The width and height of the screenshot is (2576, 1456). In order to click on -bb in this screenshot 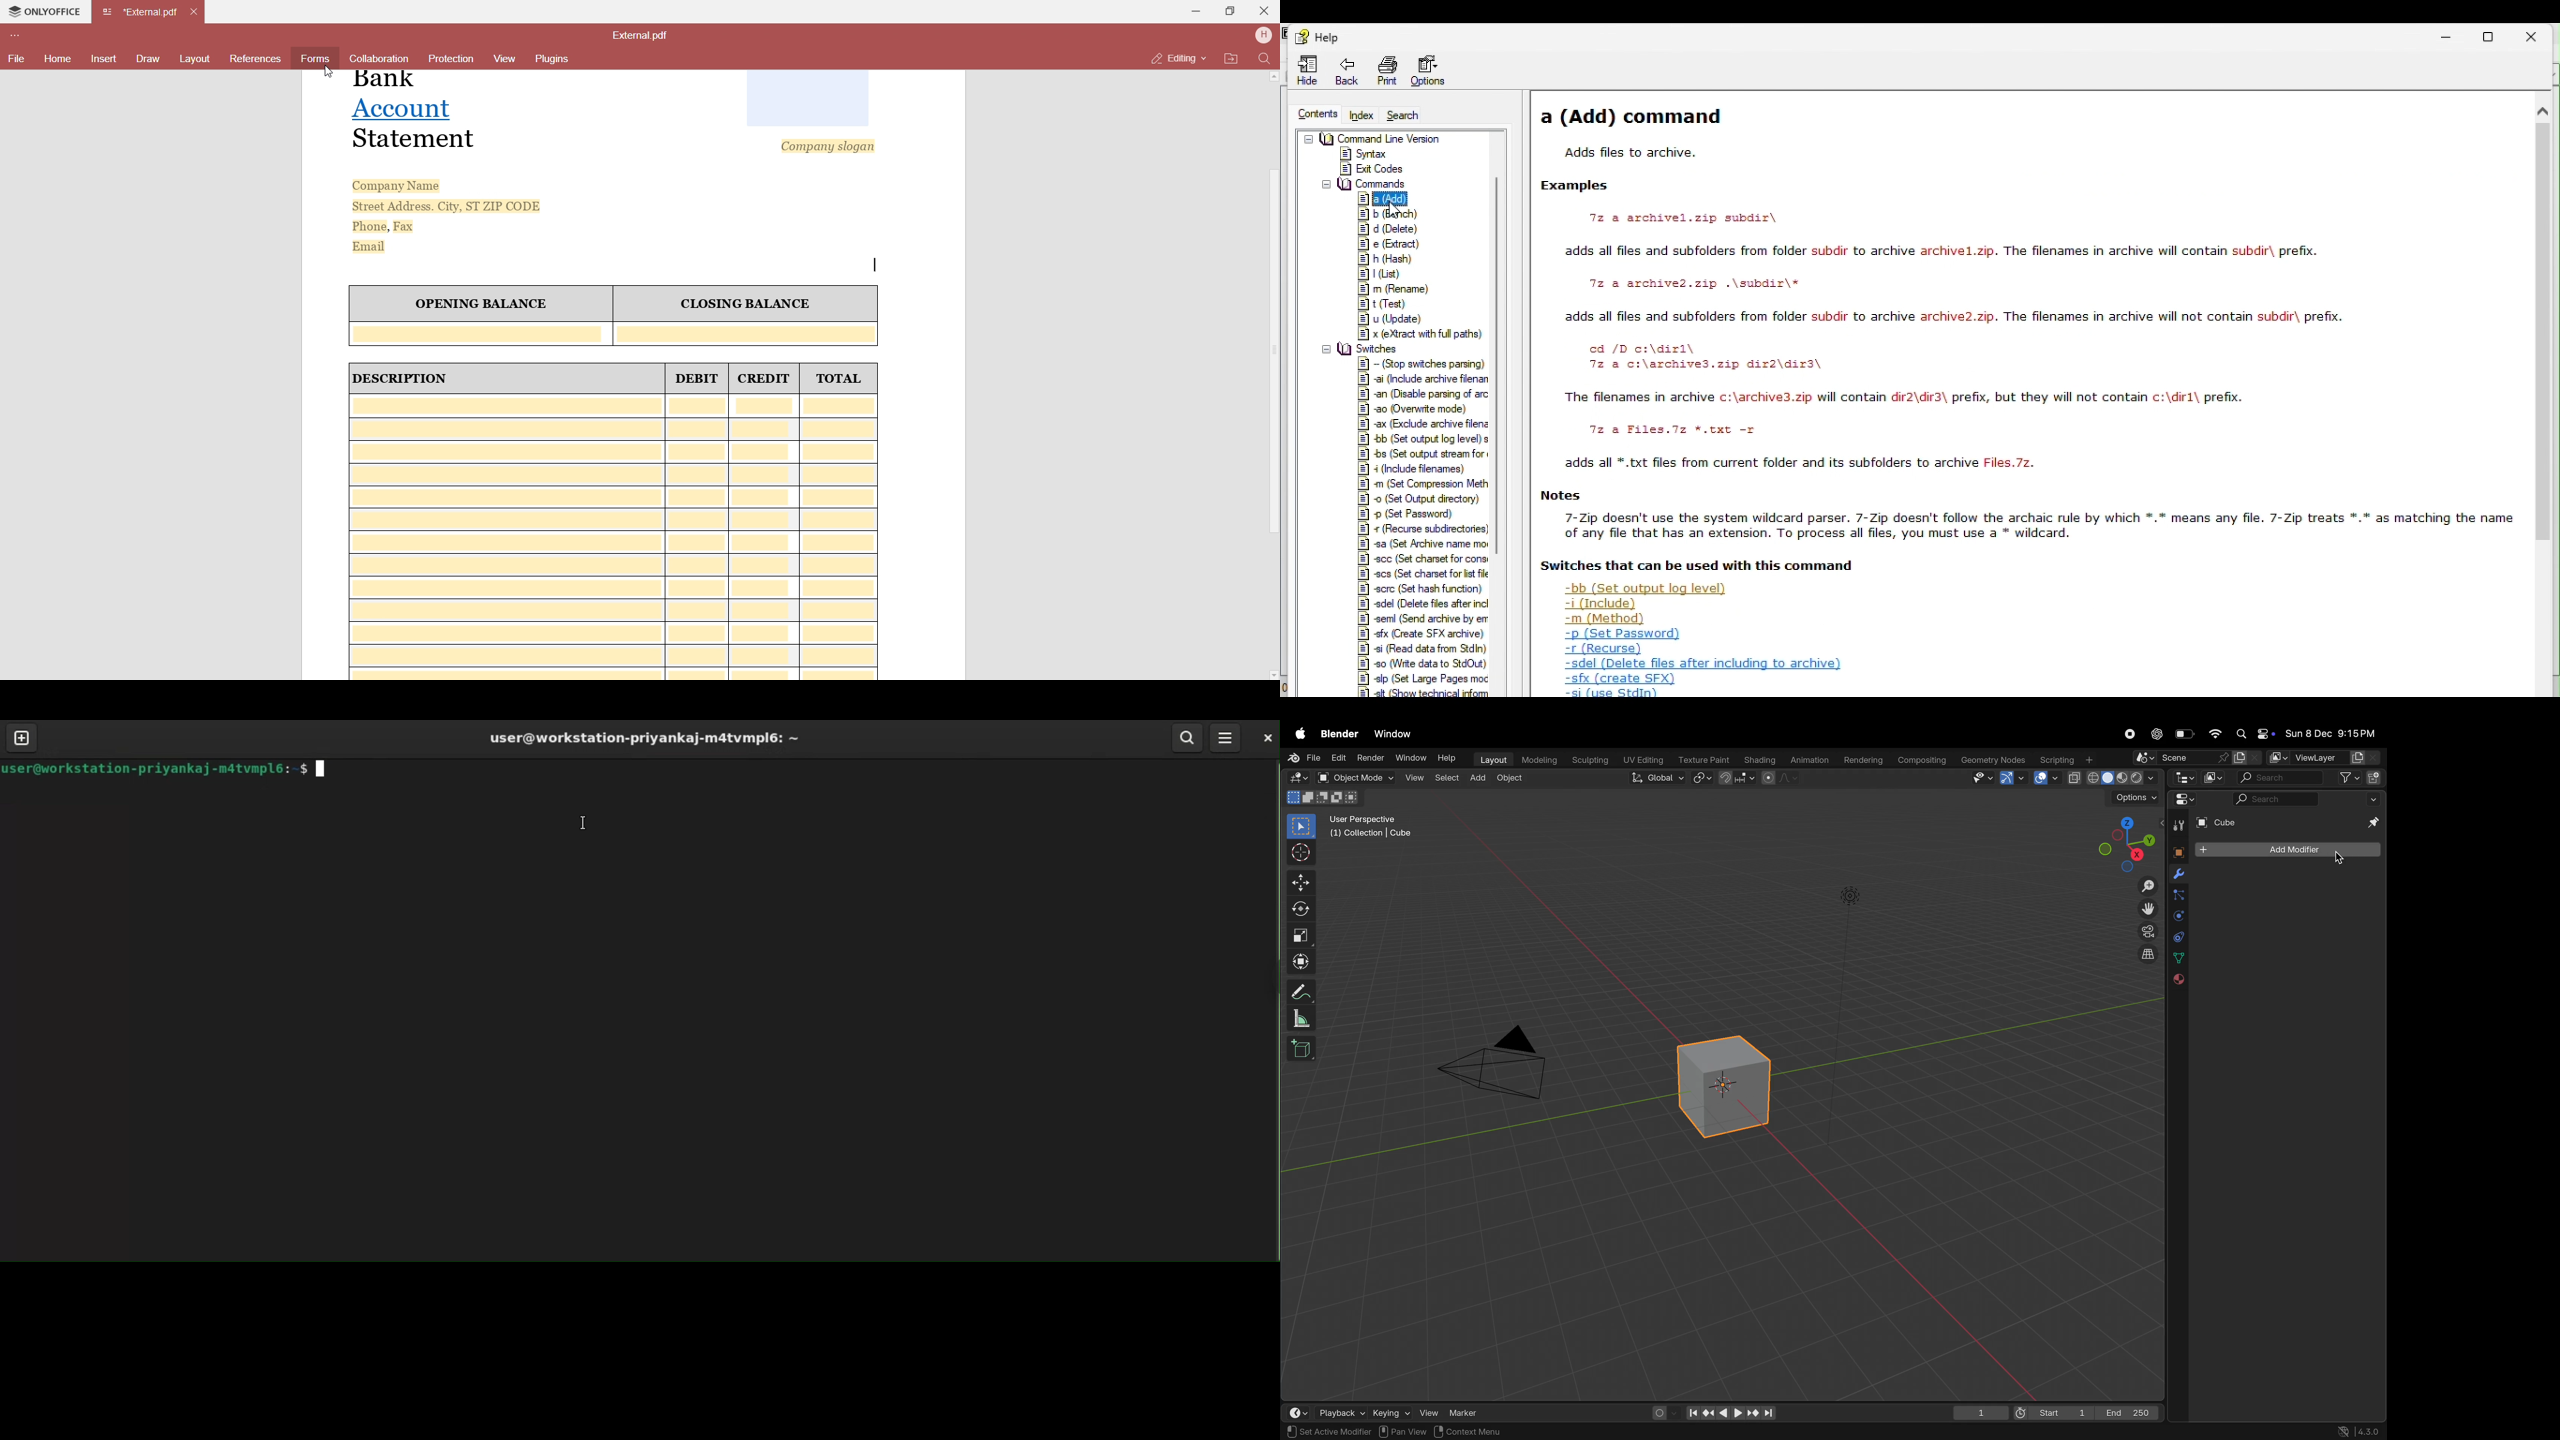, I will do `click(1642, 589)`.